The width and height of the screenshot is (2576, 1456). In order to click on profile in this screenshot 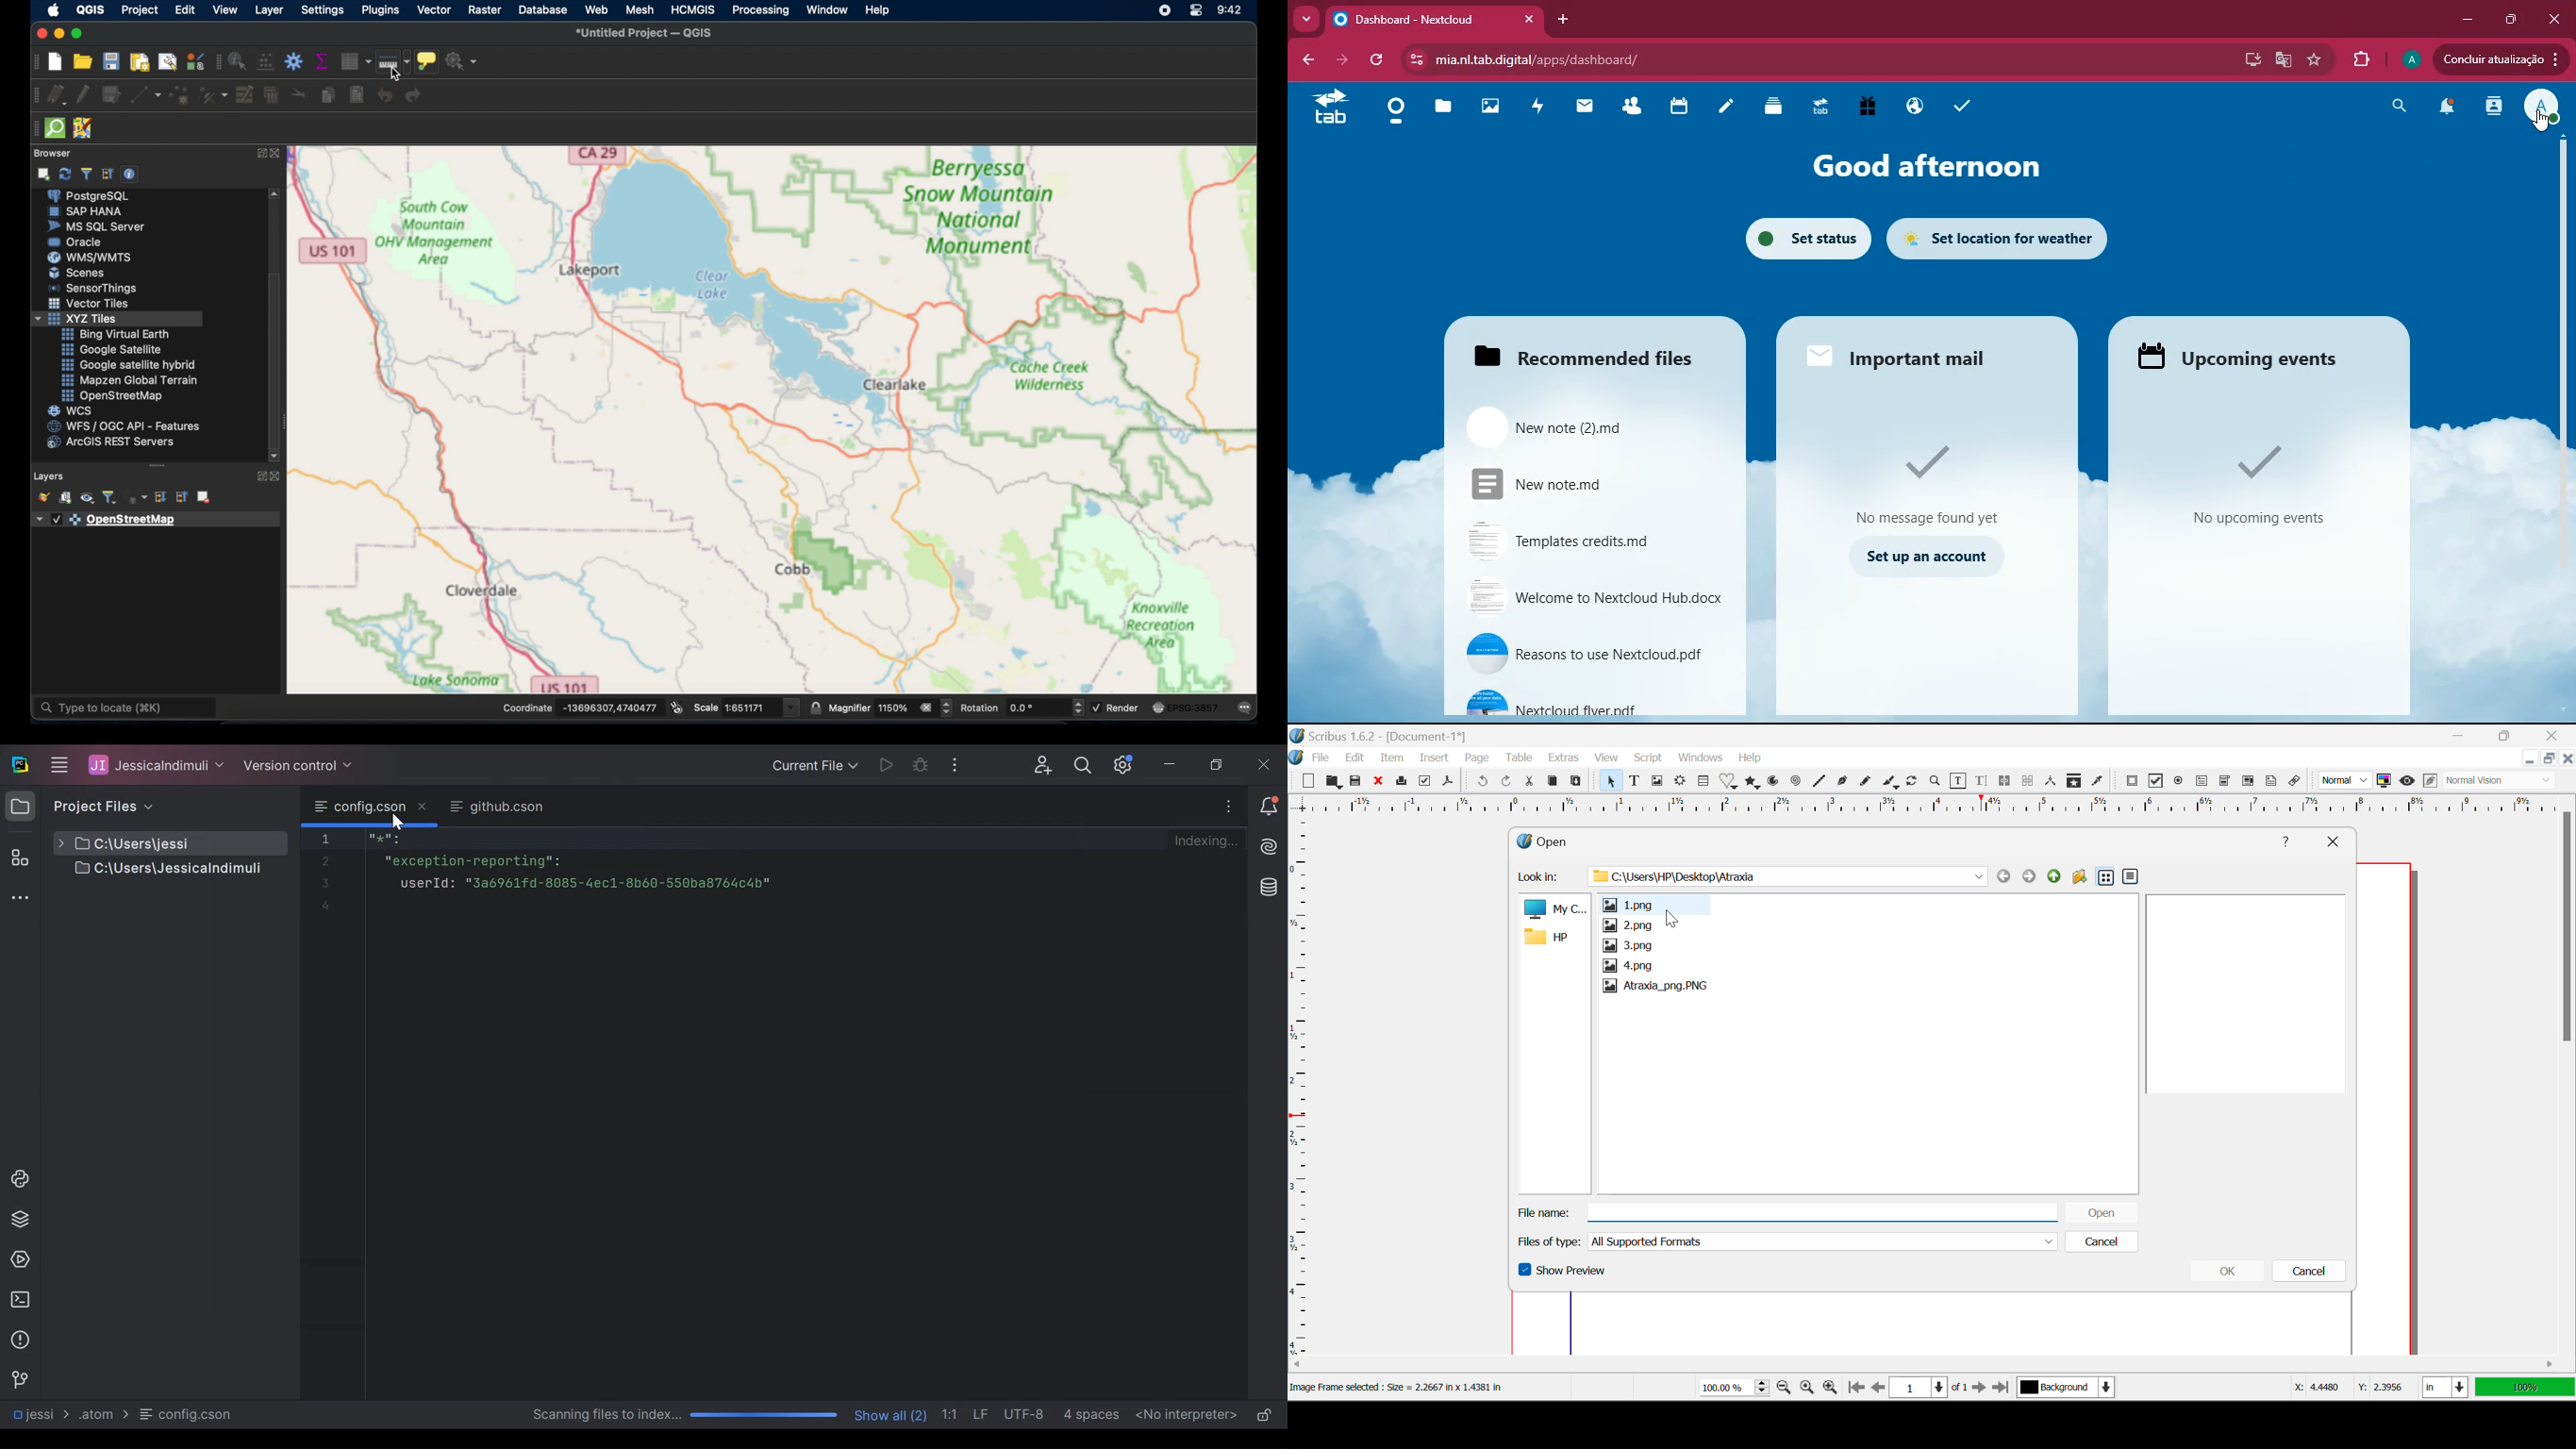, I will do `click(2545, 108)`.